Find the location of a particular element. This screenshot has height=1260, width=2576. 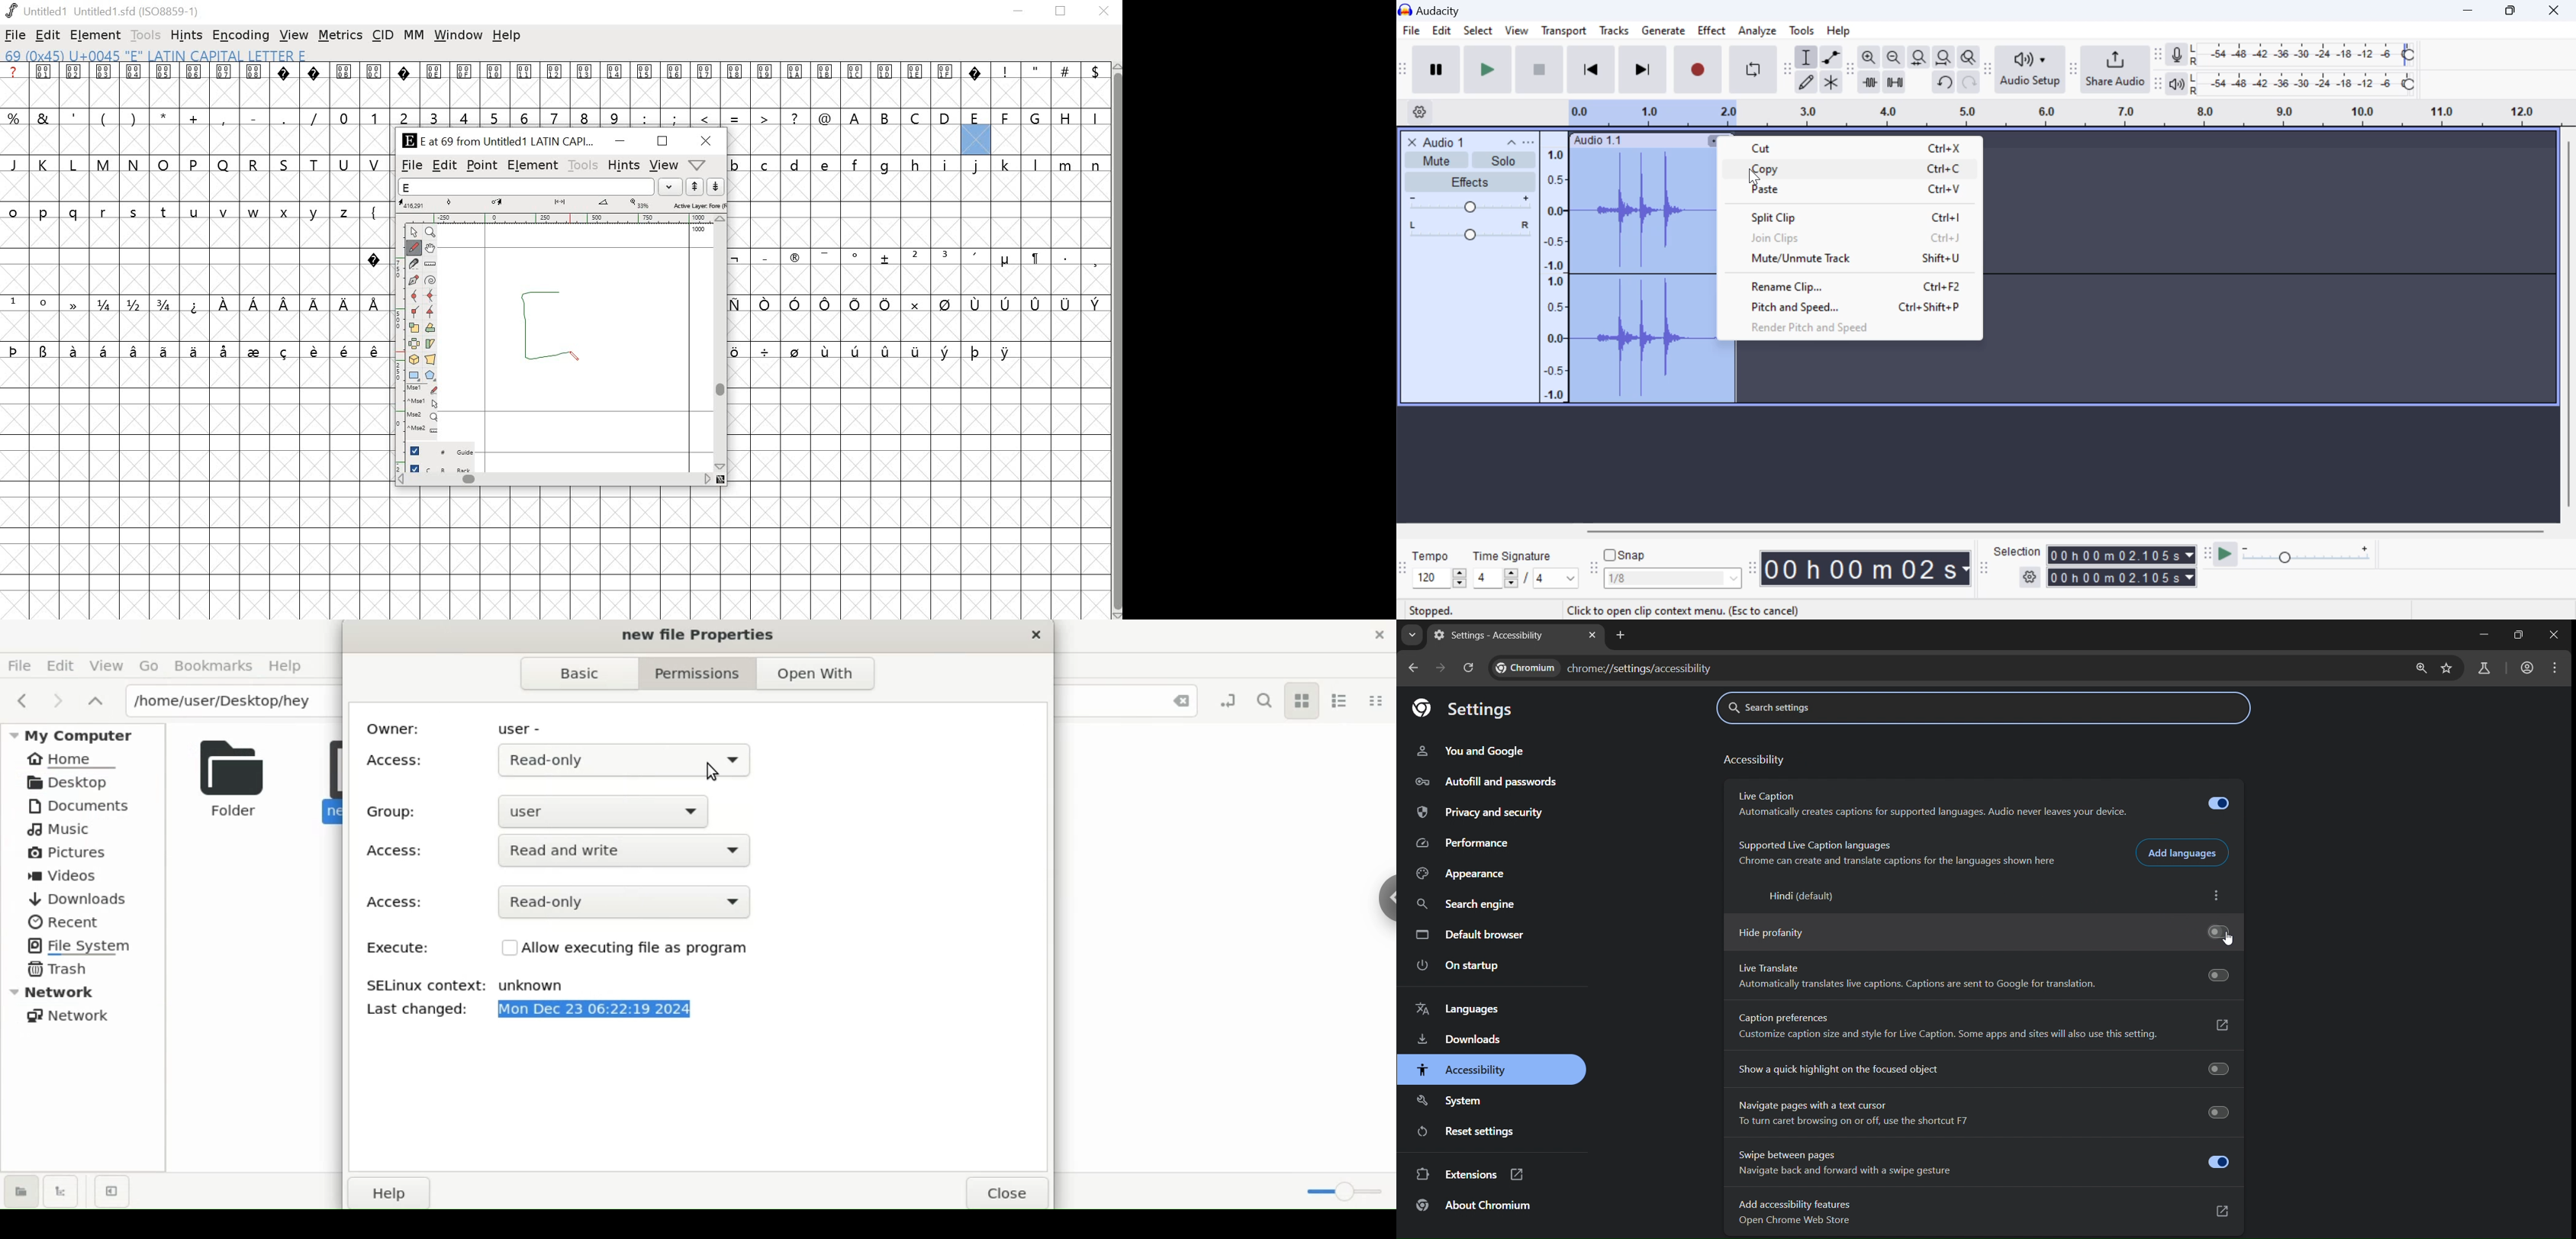

more options is located at coordinates (2218, 897).